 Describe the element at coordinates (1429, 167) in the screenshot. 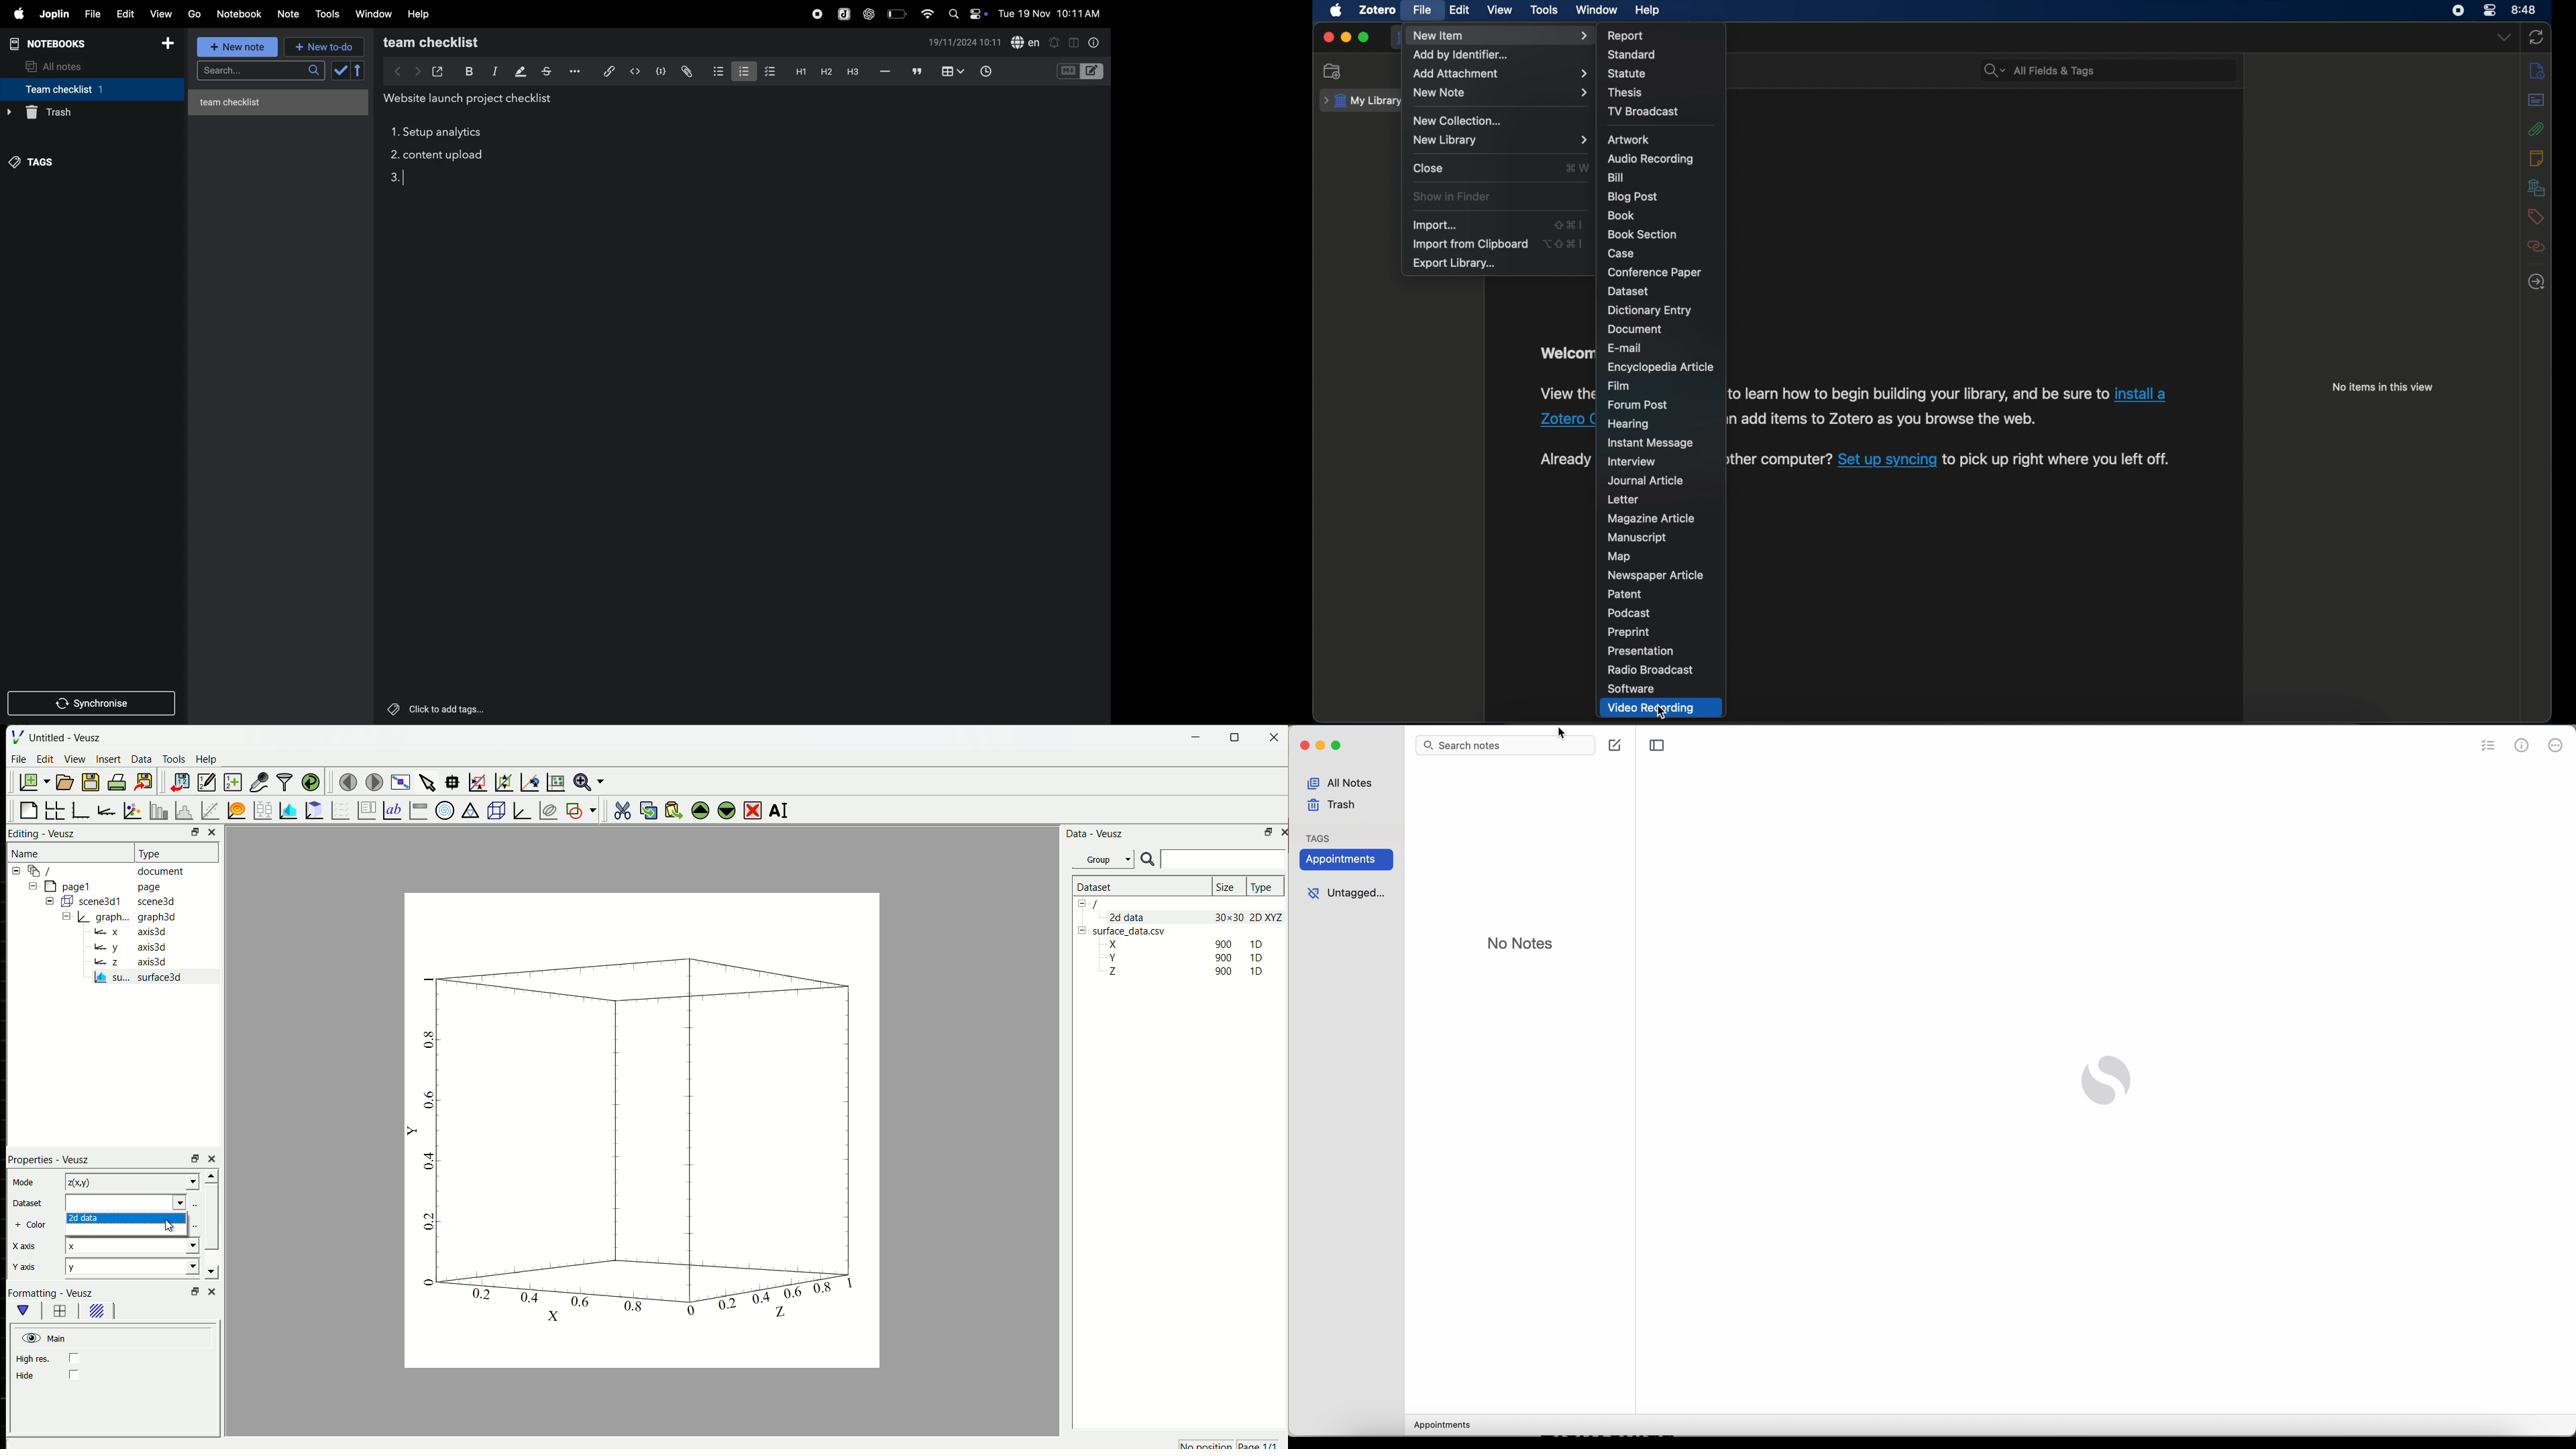

I see `close` at that location.